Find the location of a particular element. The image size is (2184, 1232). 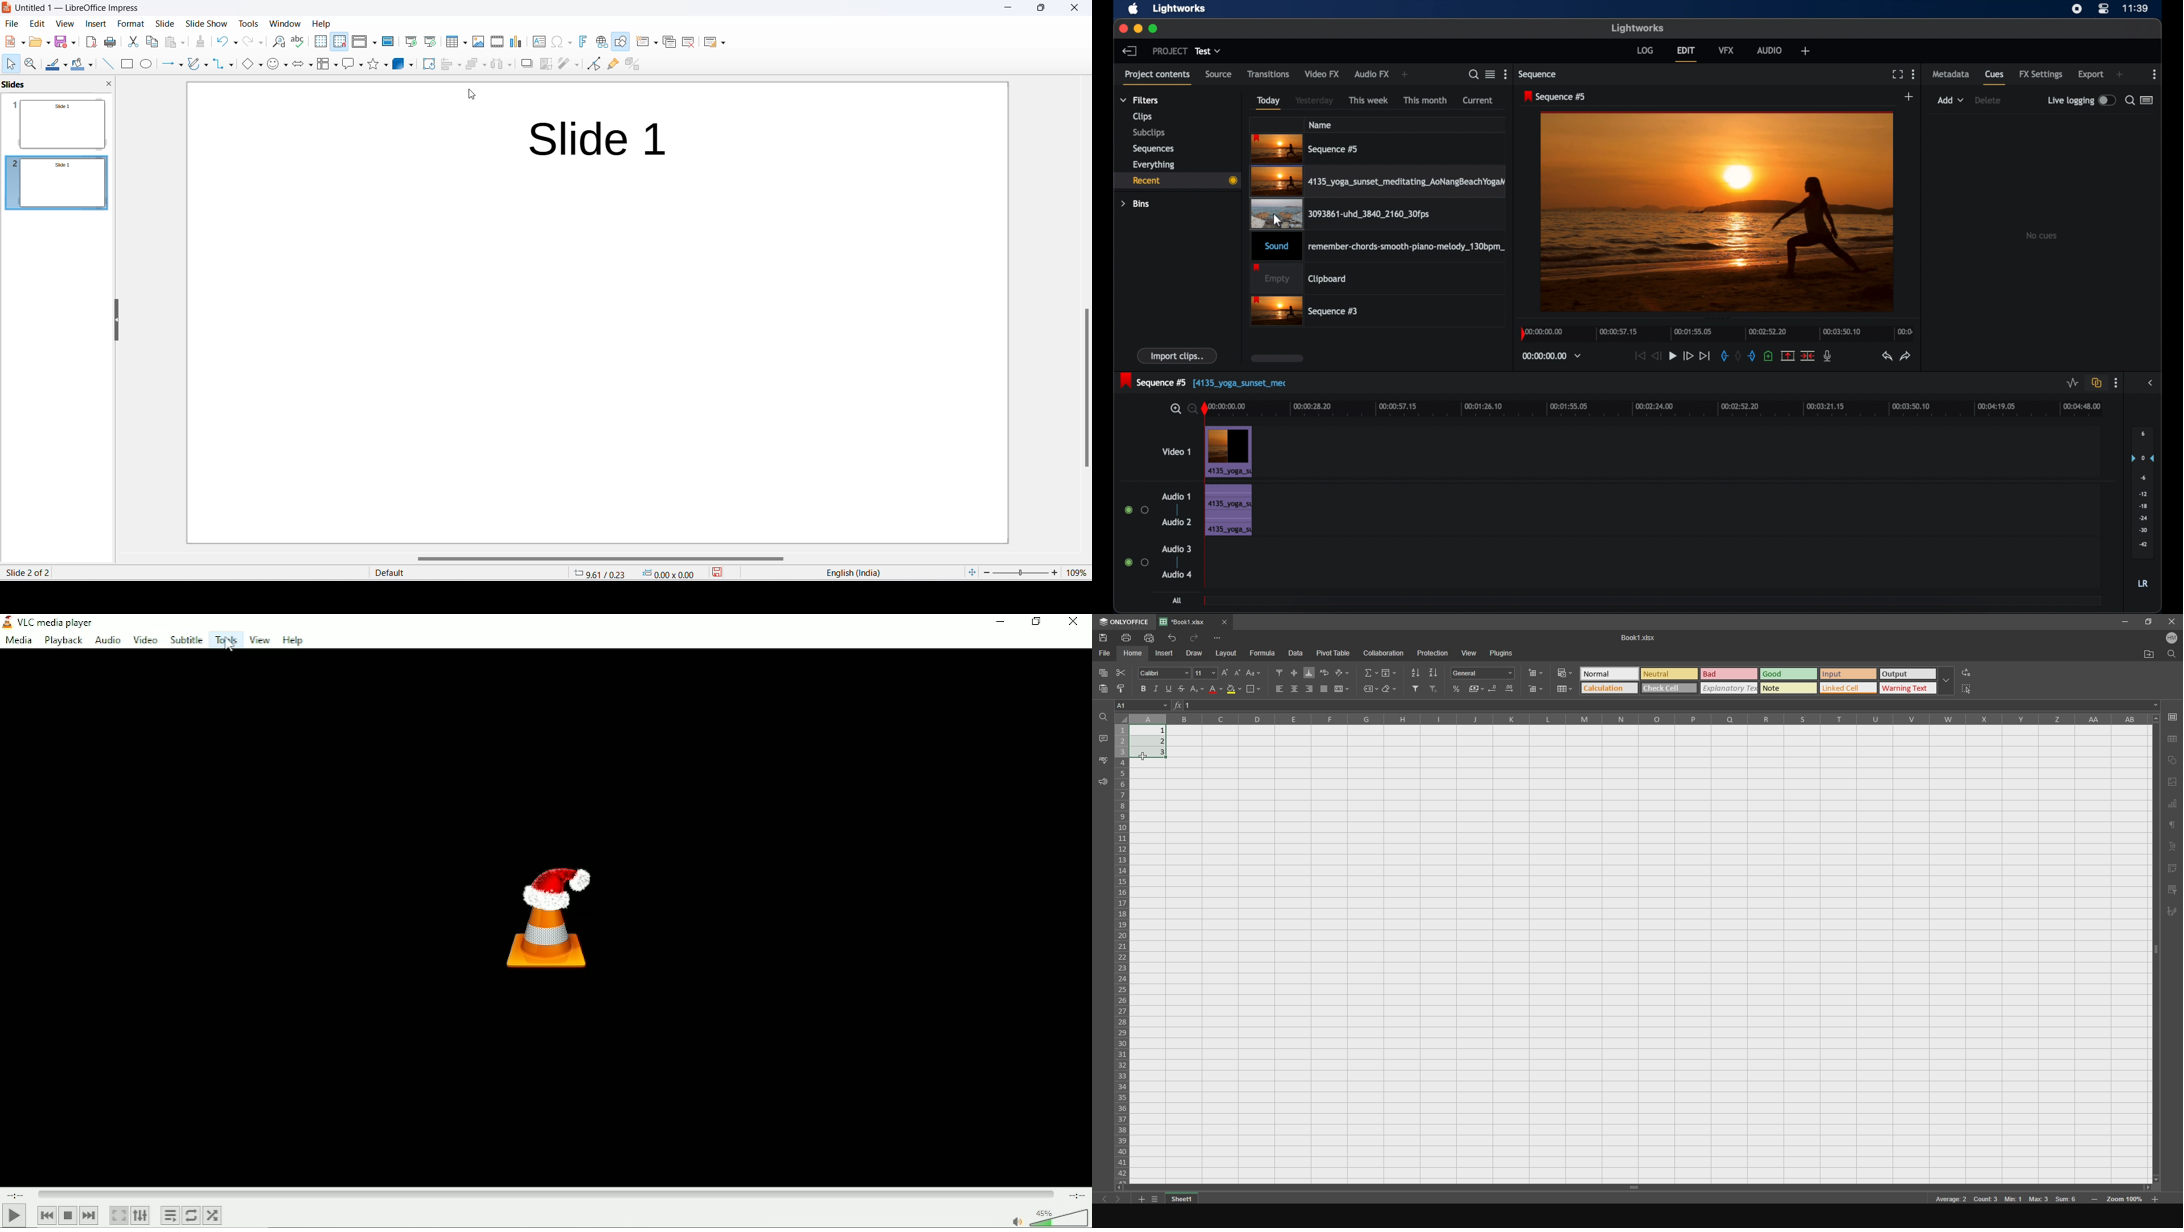

undo is located at coordinates (1170, 637).